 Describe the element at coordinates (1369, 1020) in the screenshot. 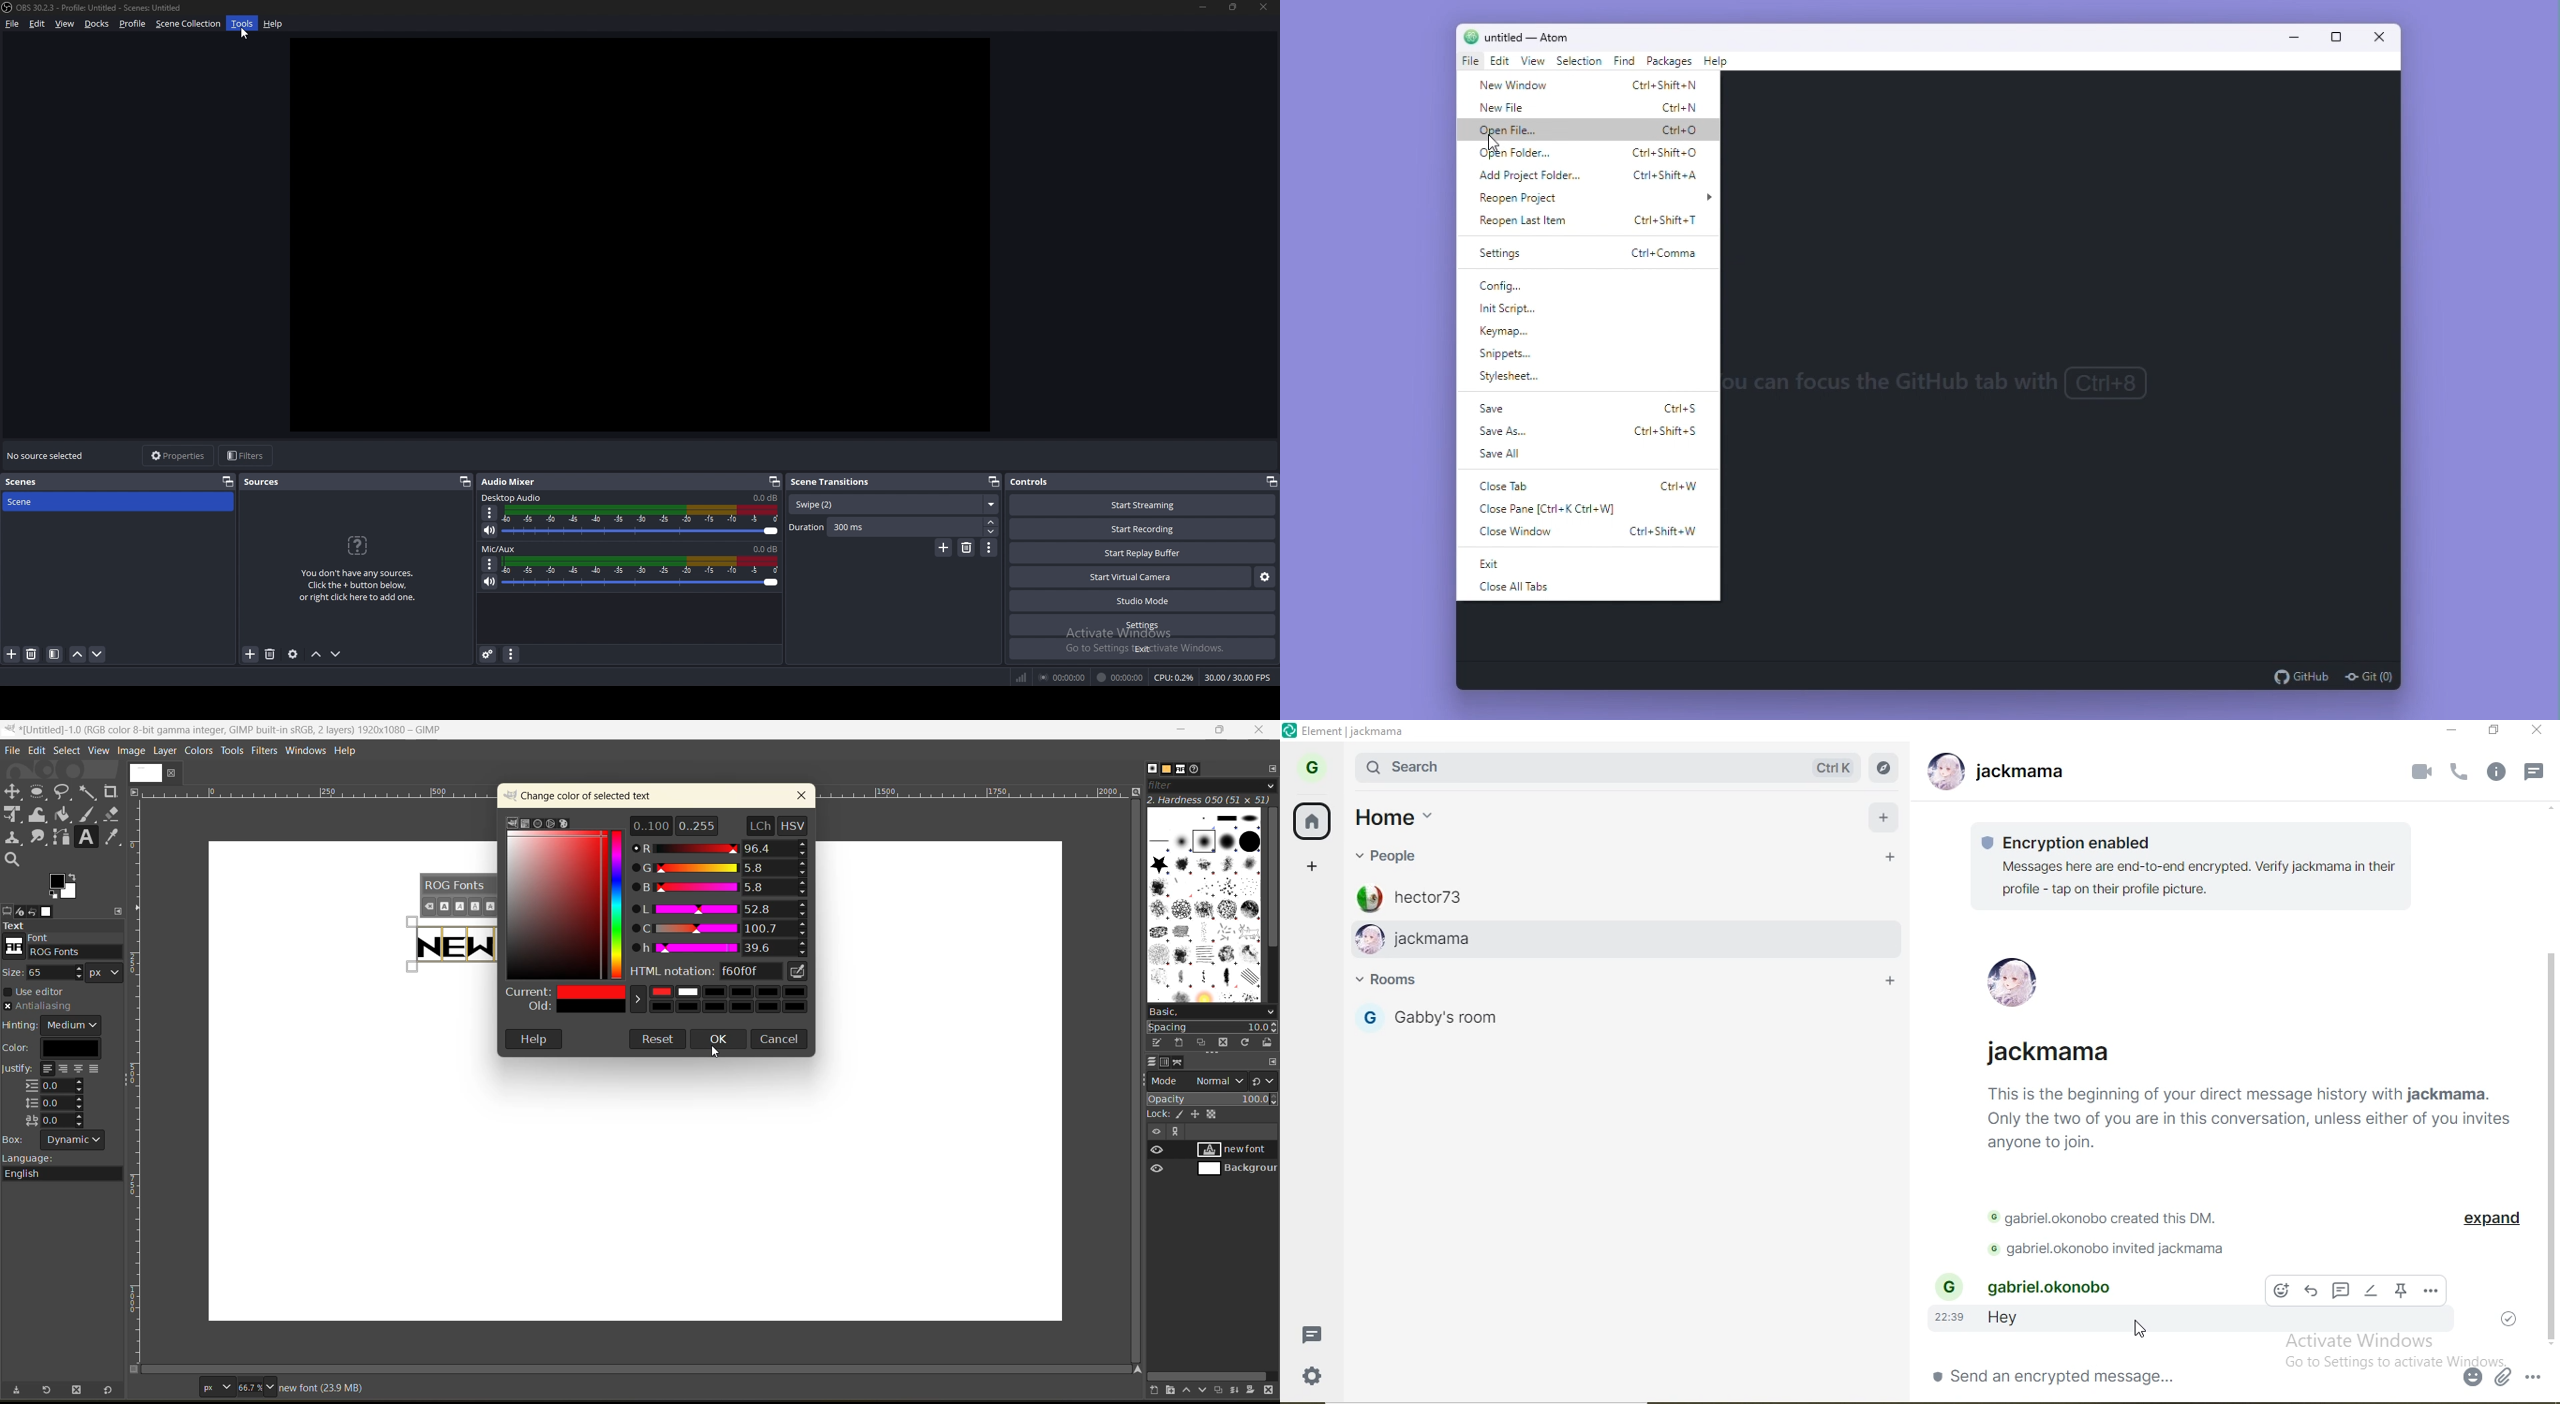

I see `profile` at that location.